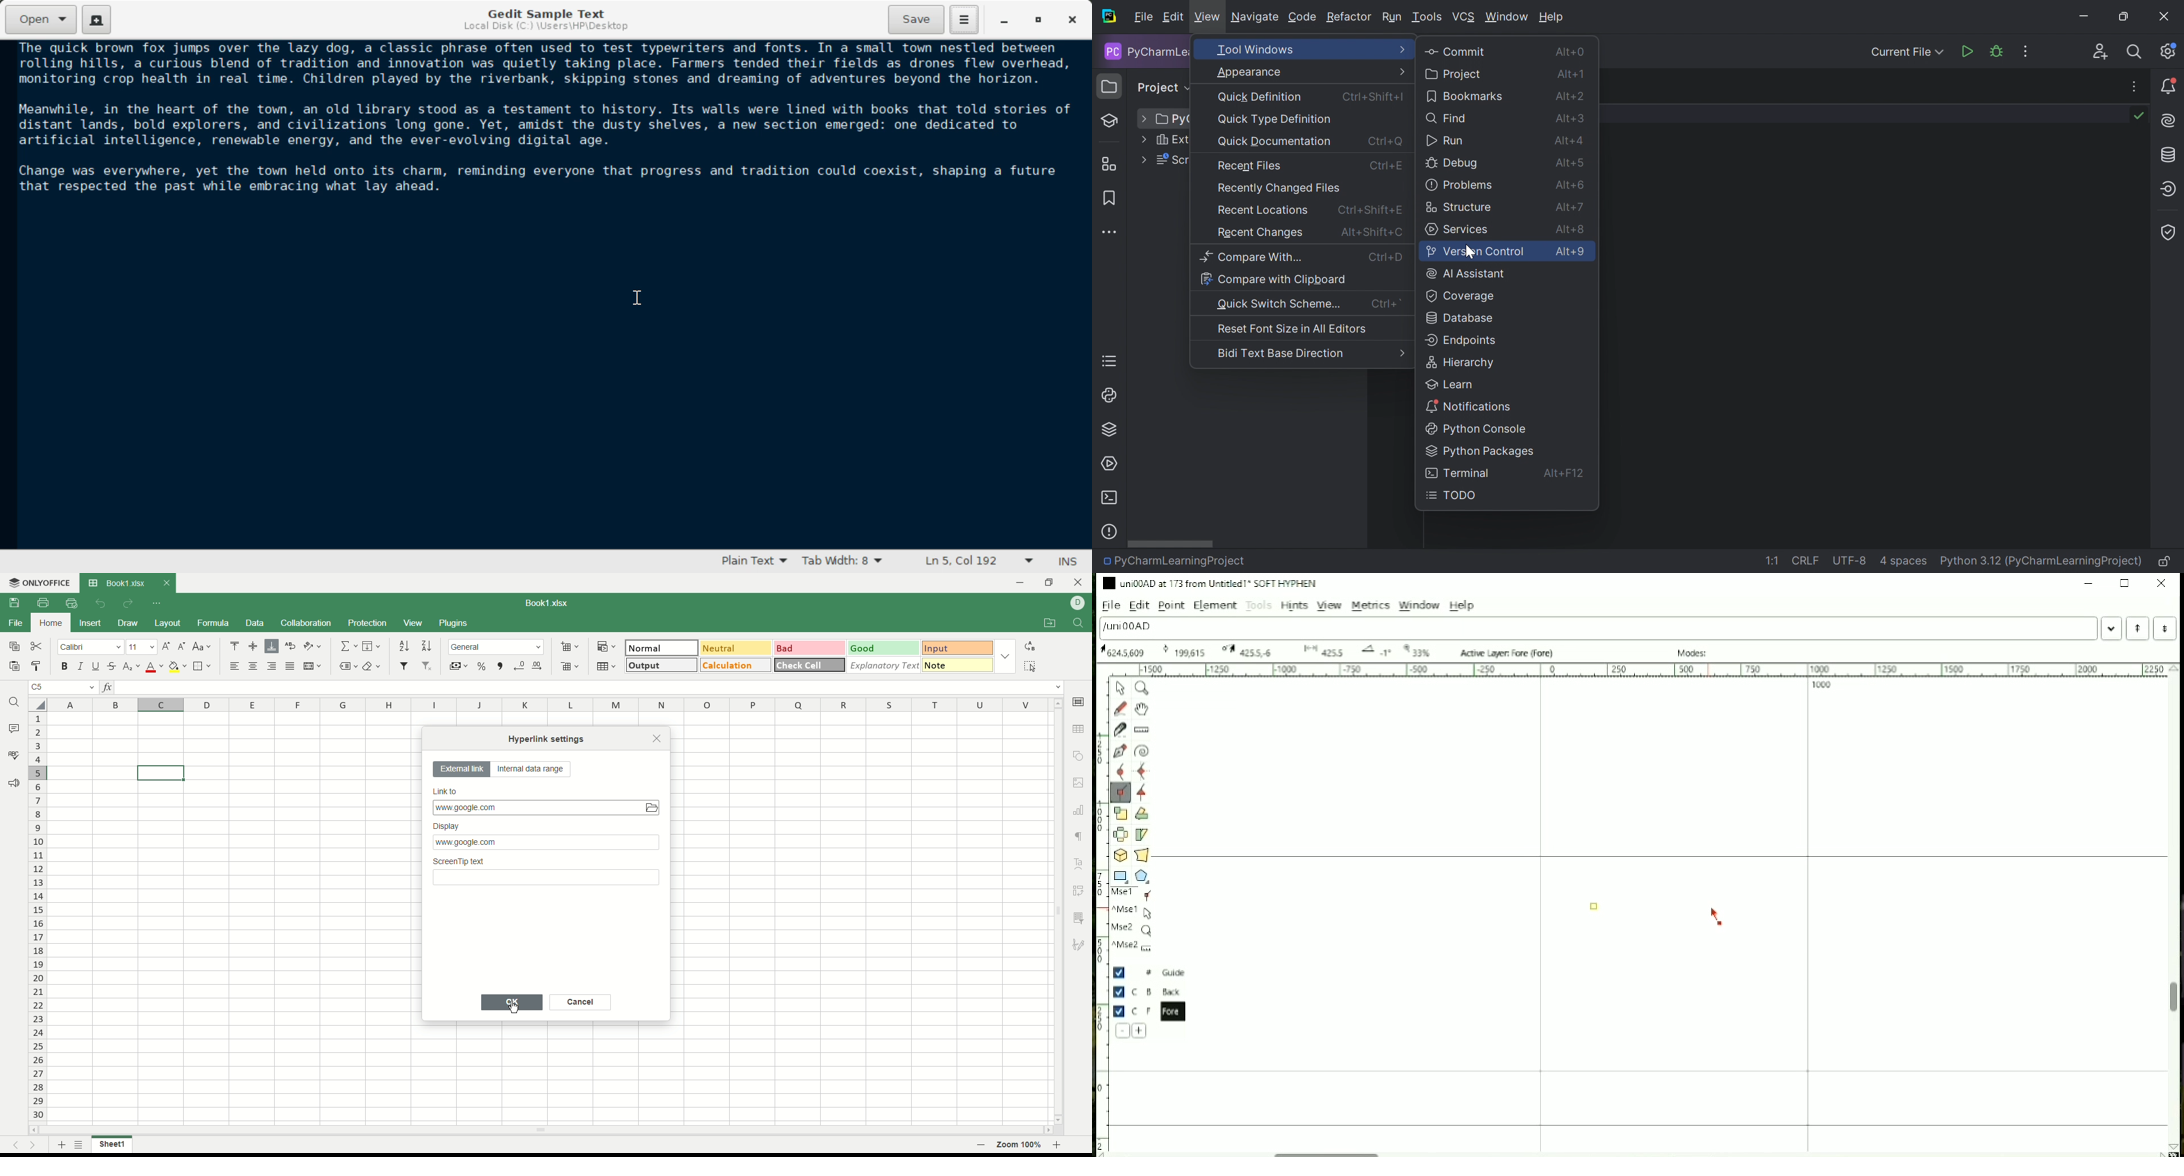 The height and width of the screenshot is (1176, 2184). Describe the element at coordinates (1022, 1145) in the screenshot. I see `zoom factor` at that location.